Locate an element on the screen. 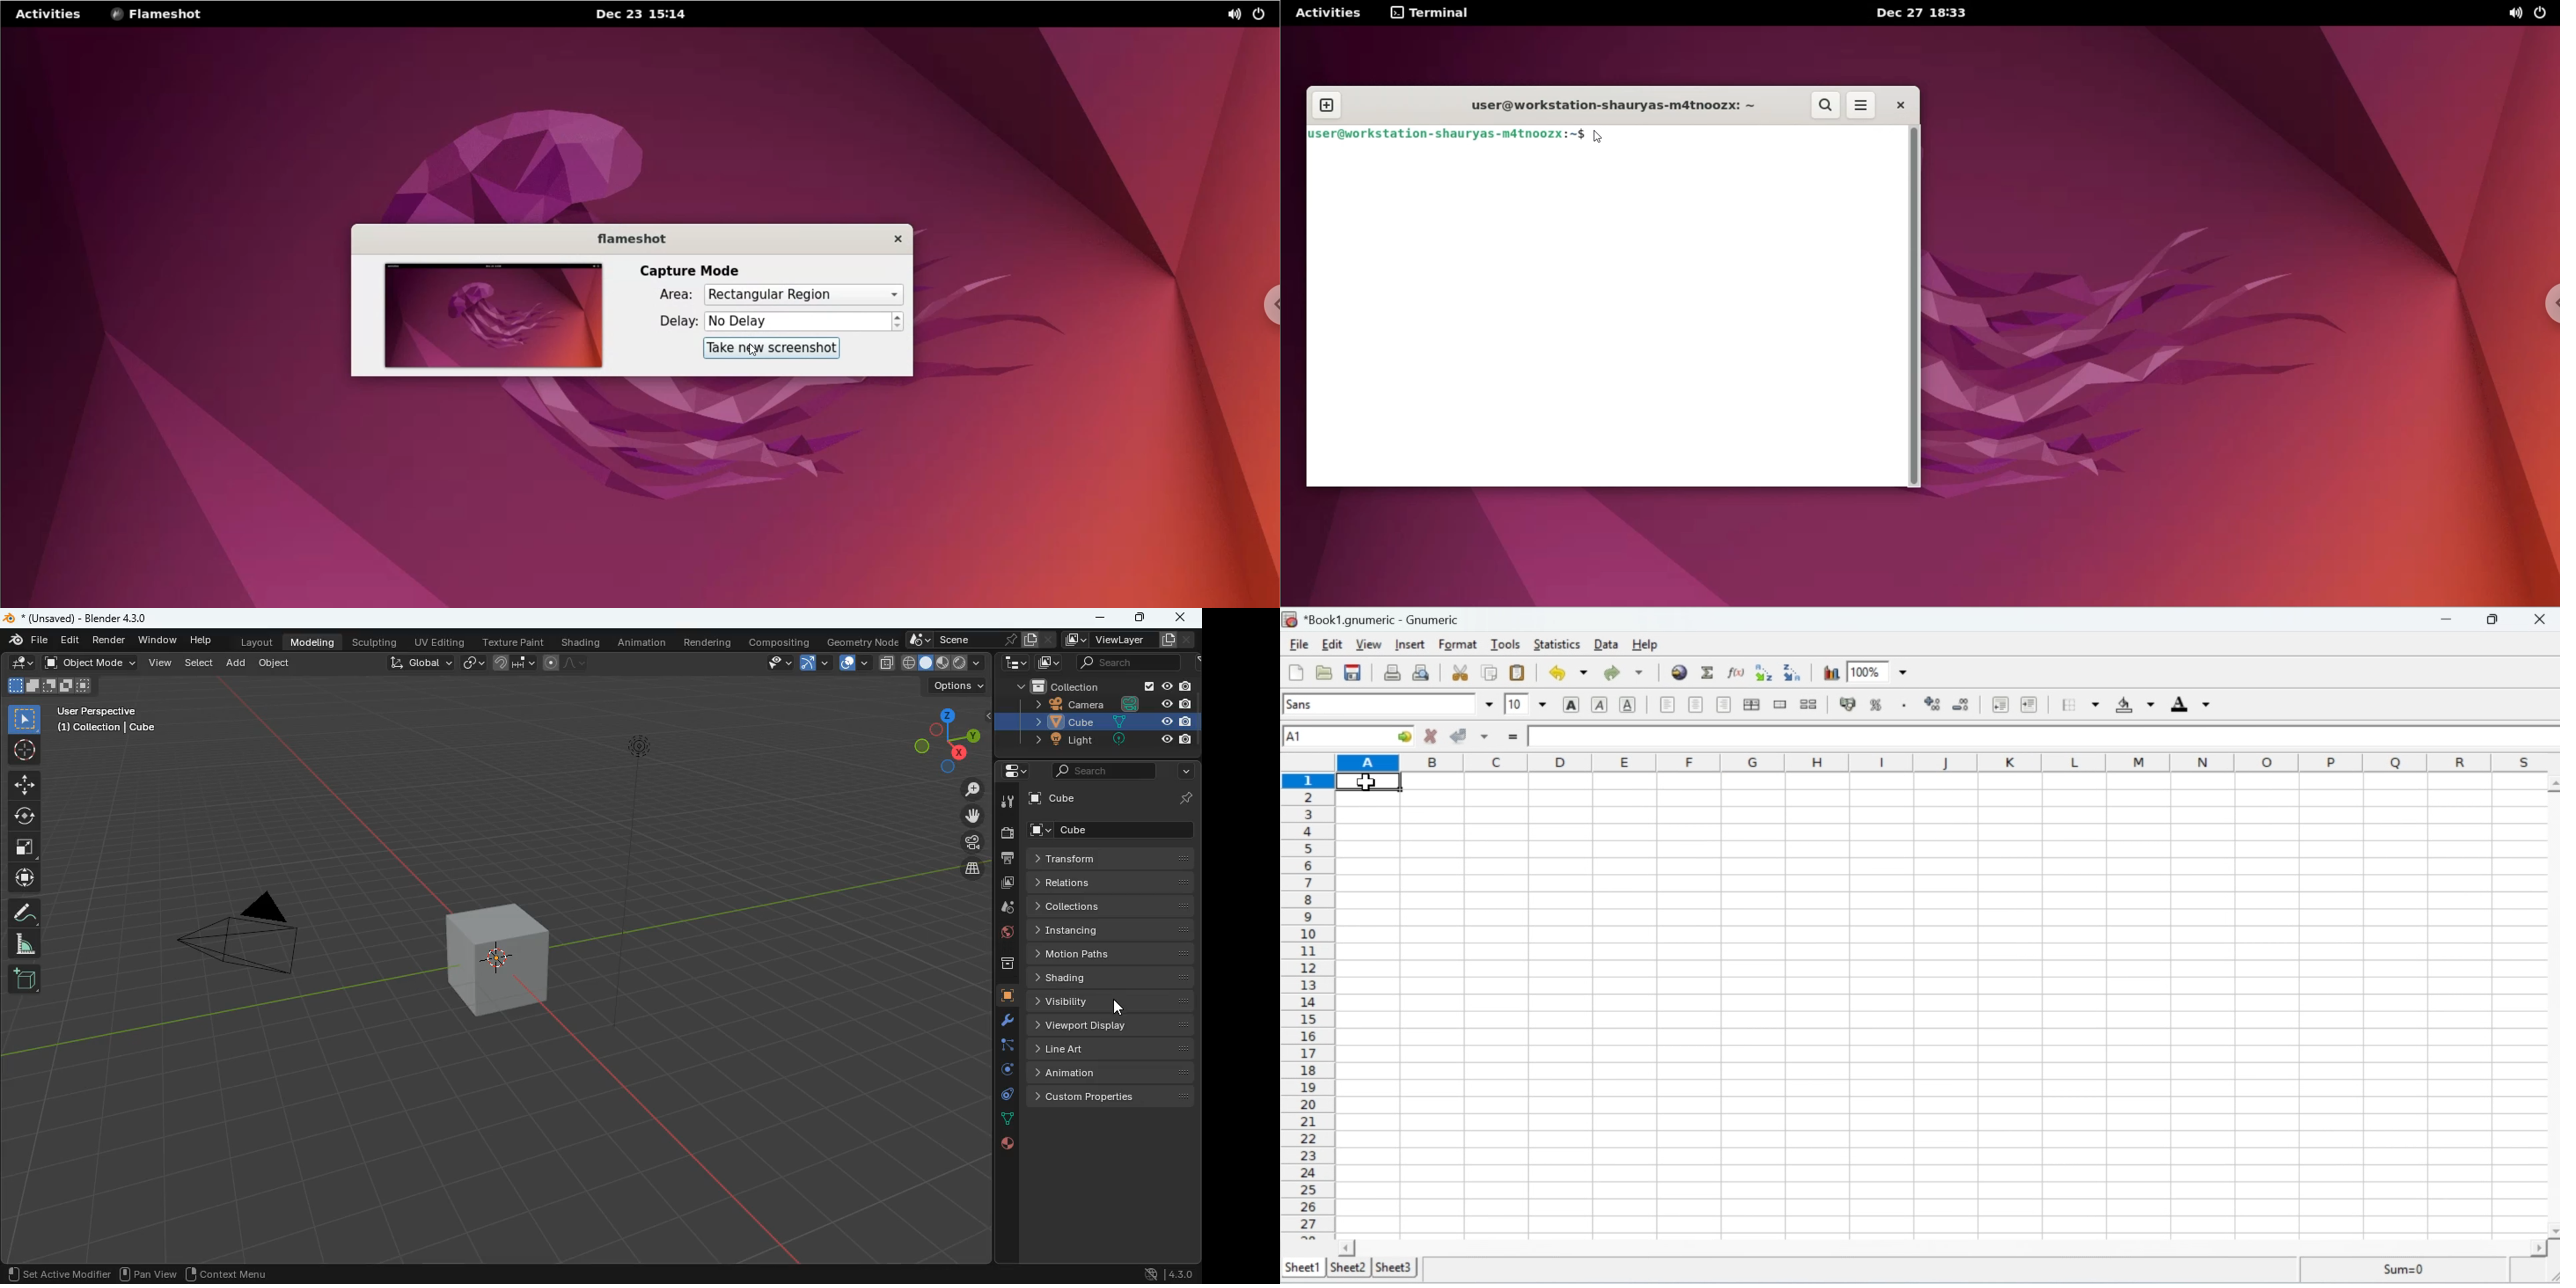  view is located at coordinates (776, 663).